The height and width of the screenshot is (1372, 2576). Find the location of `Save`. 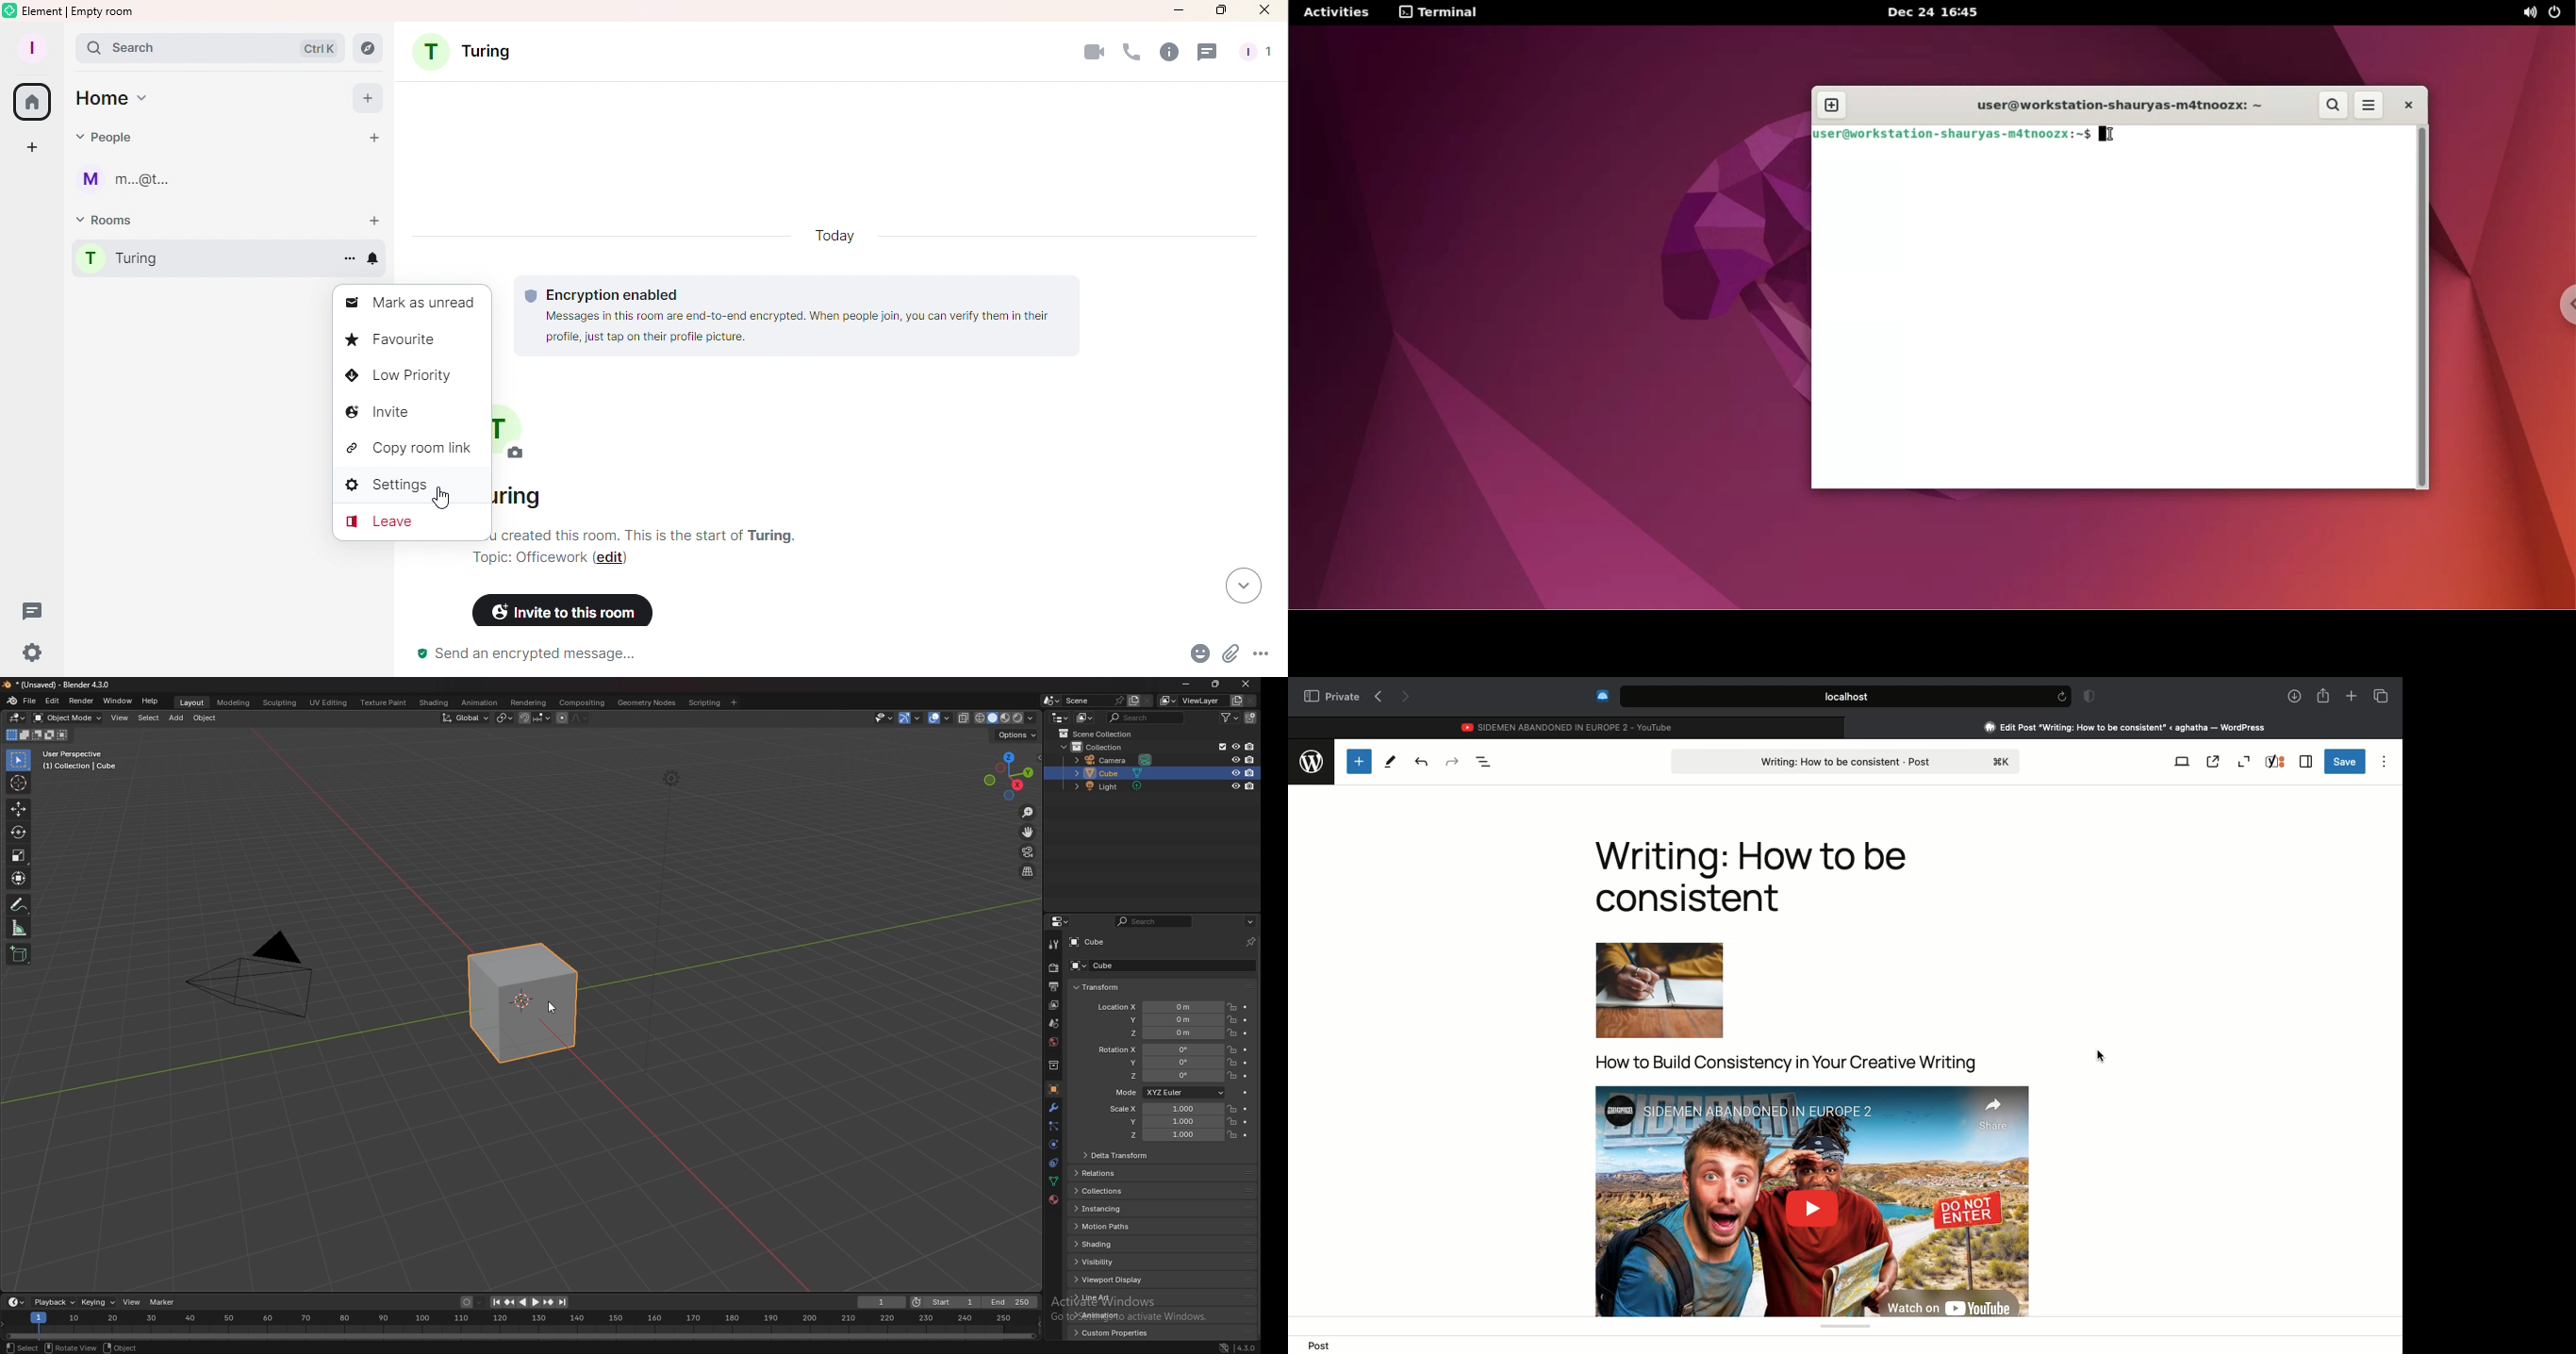

Save is located at coordinates (2346, 761).